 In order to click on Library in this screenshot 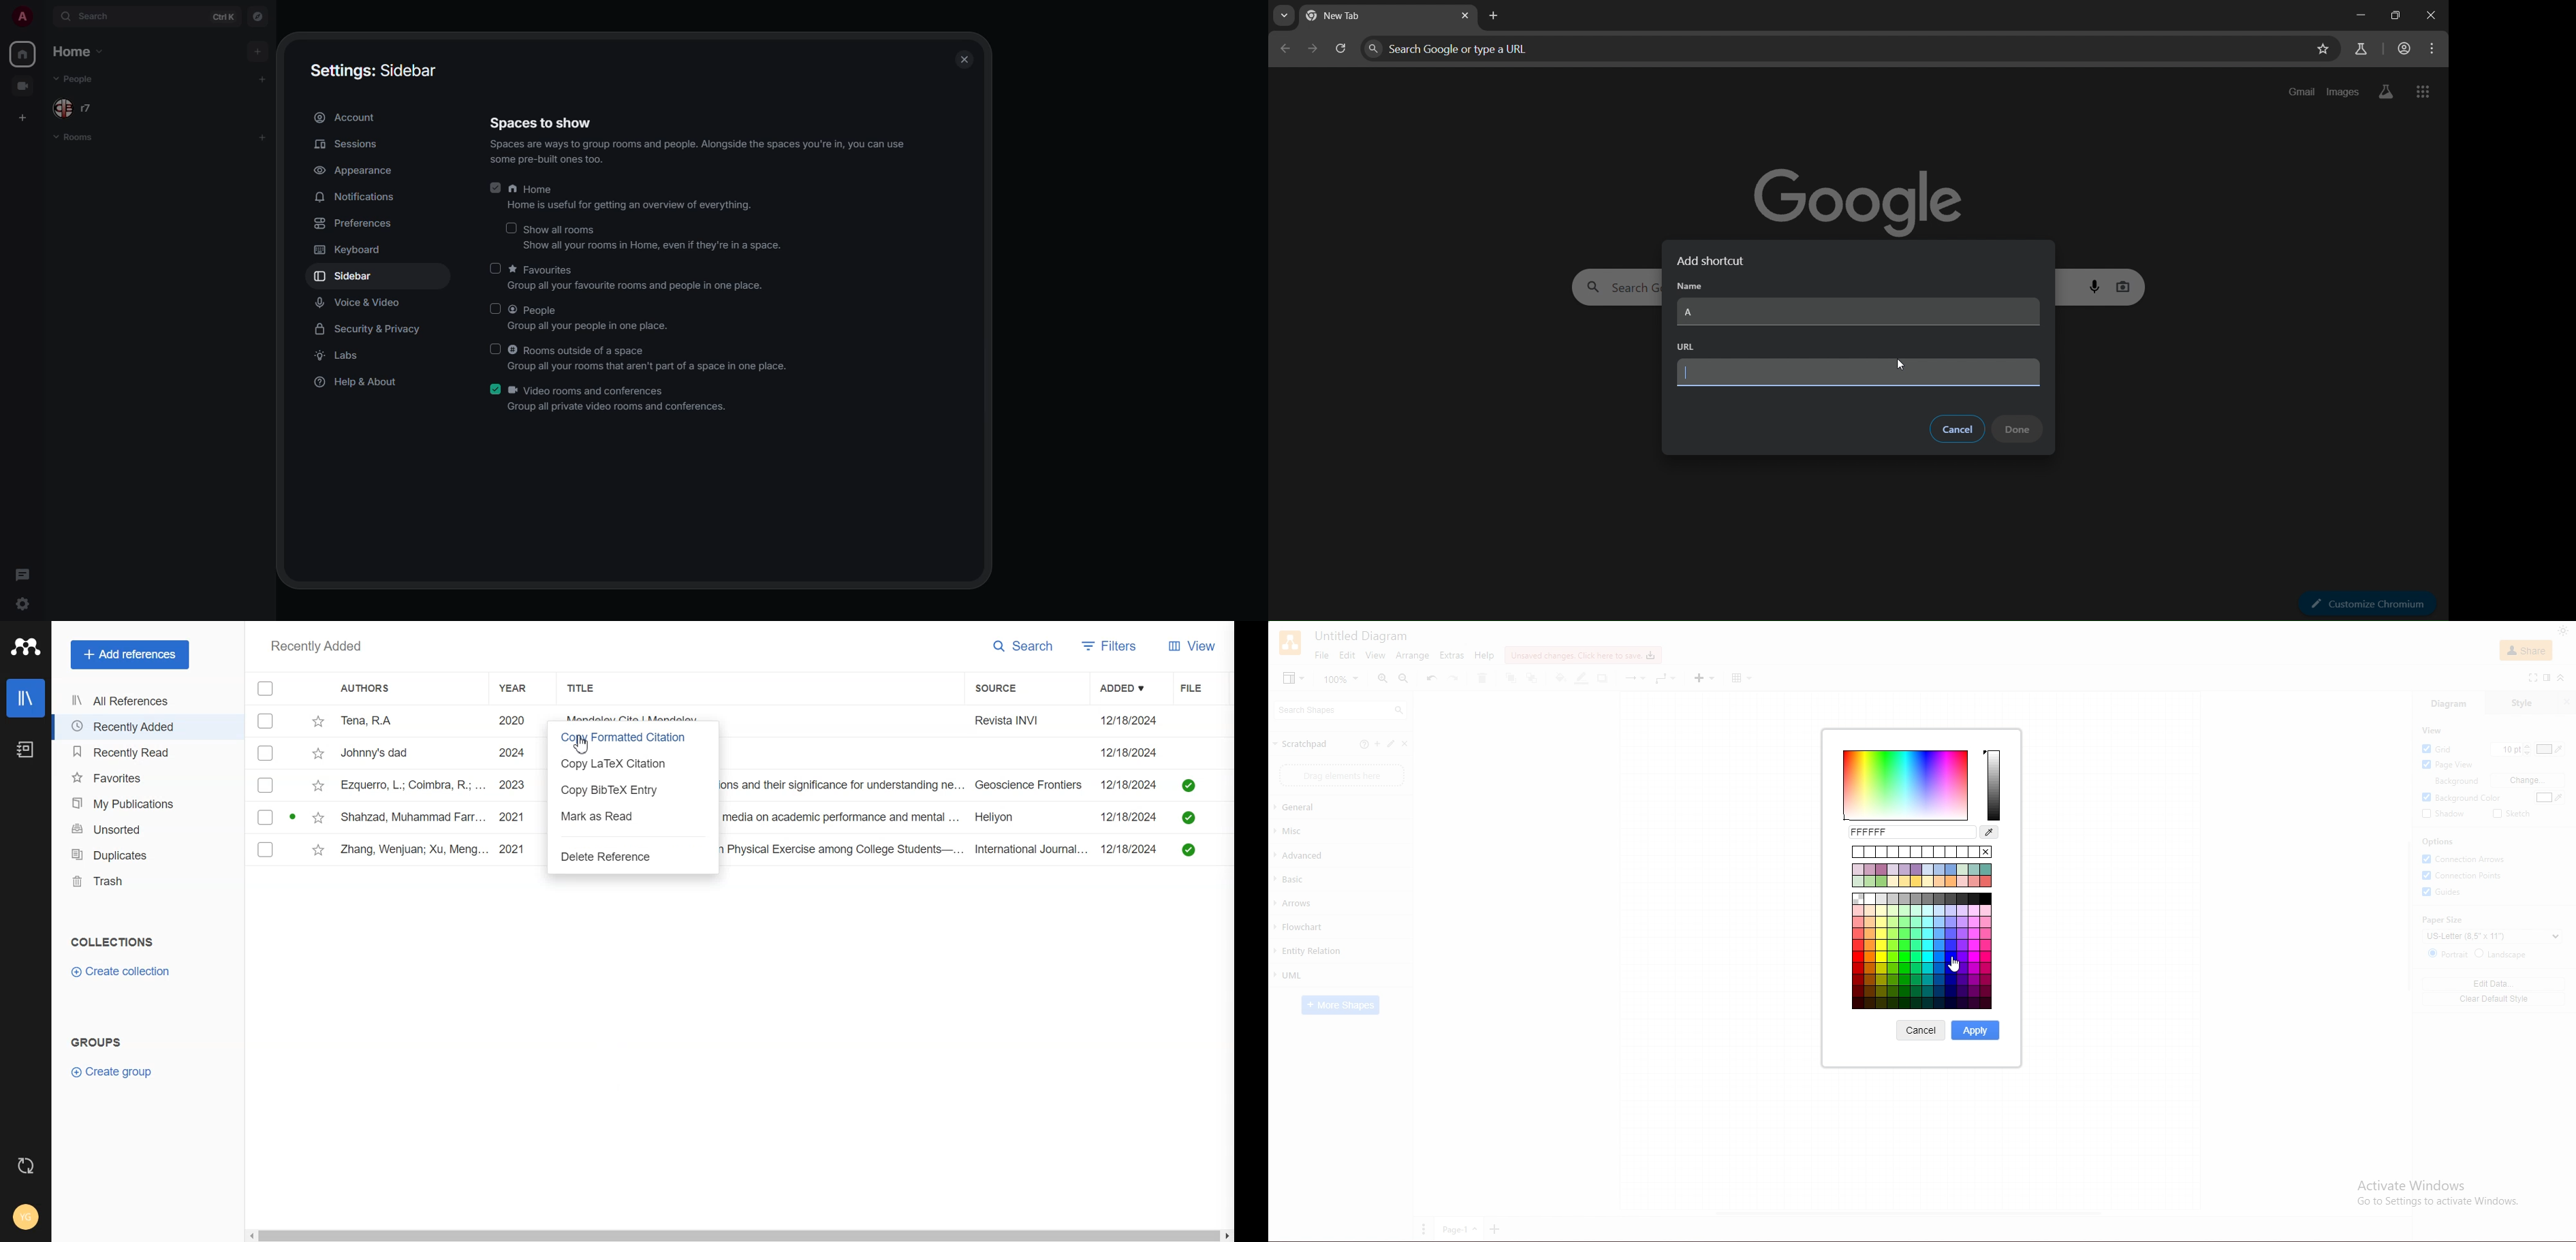, I will do `click(26, 698)`.